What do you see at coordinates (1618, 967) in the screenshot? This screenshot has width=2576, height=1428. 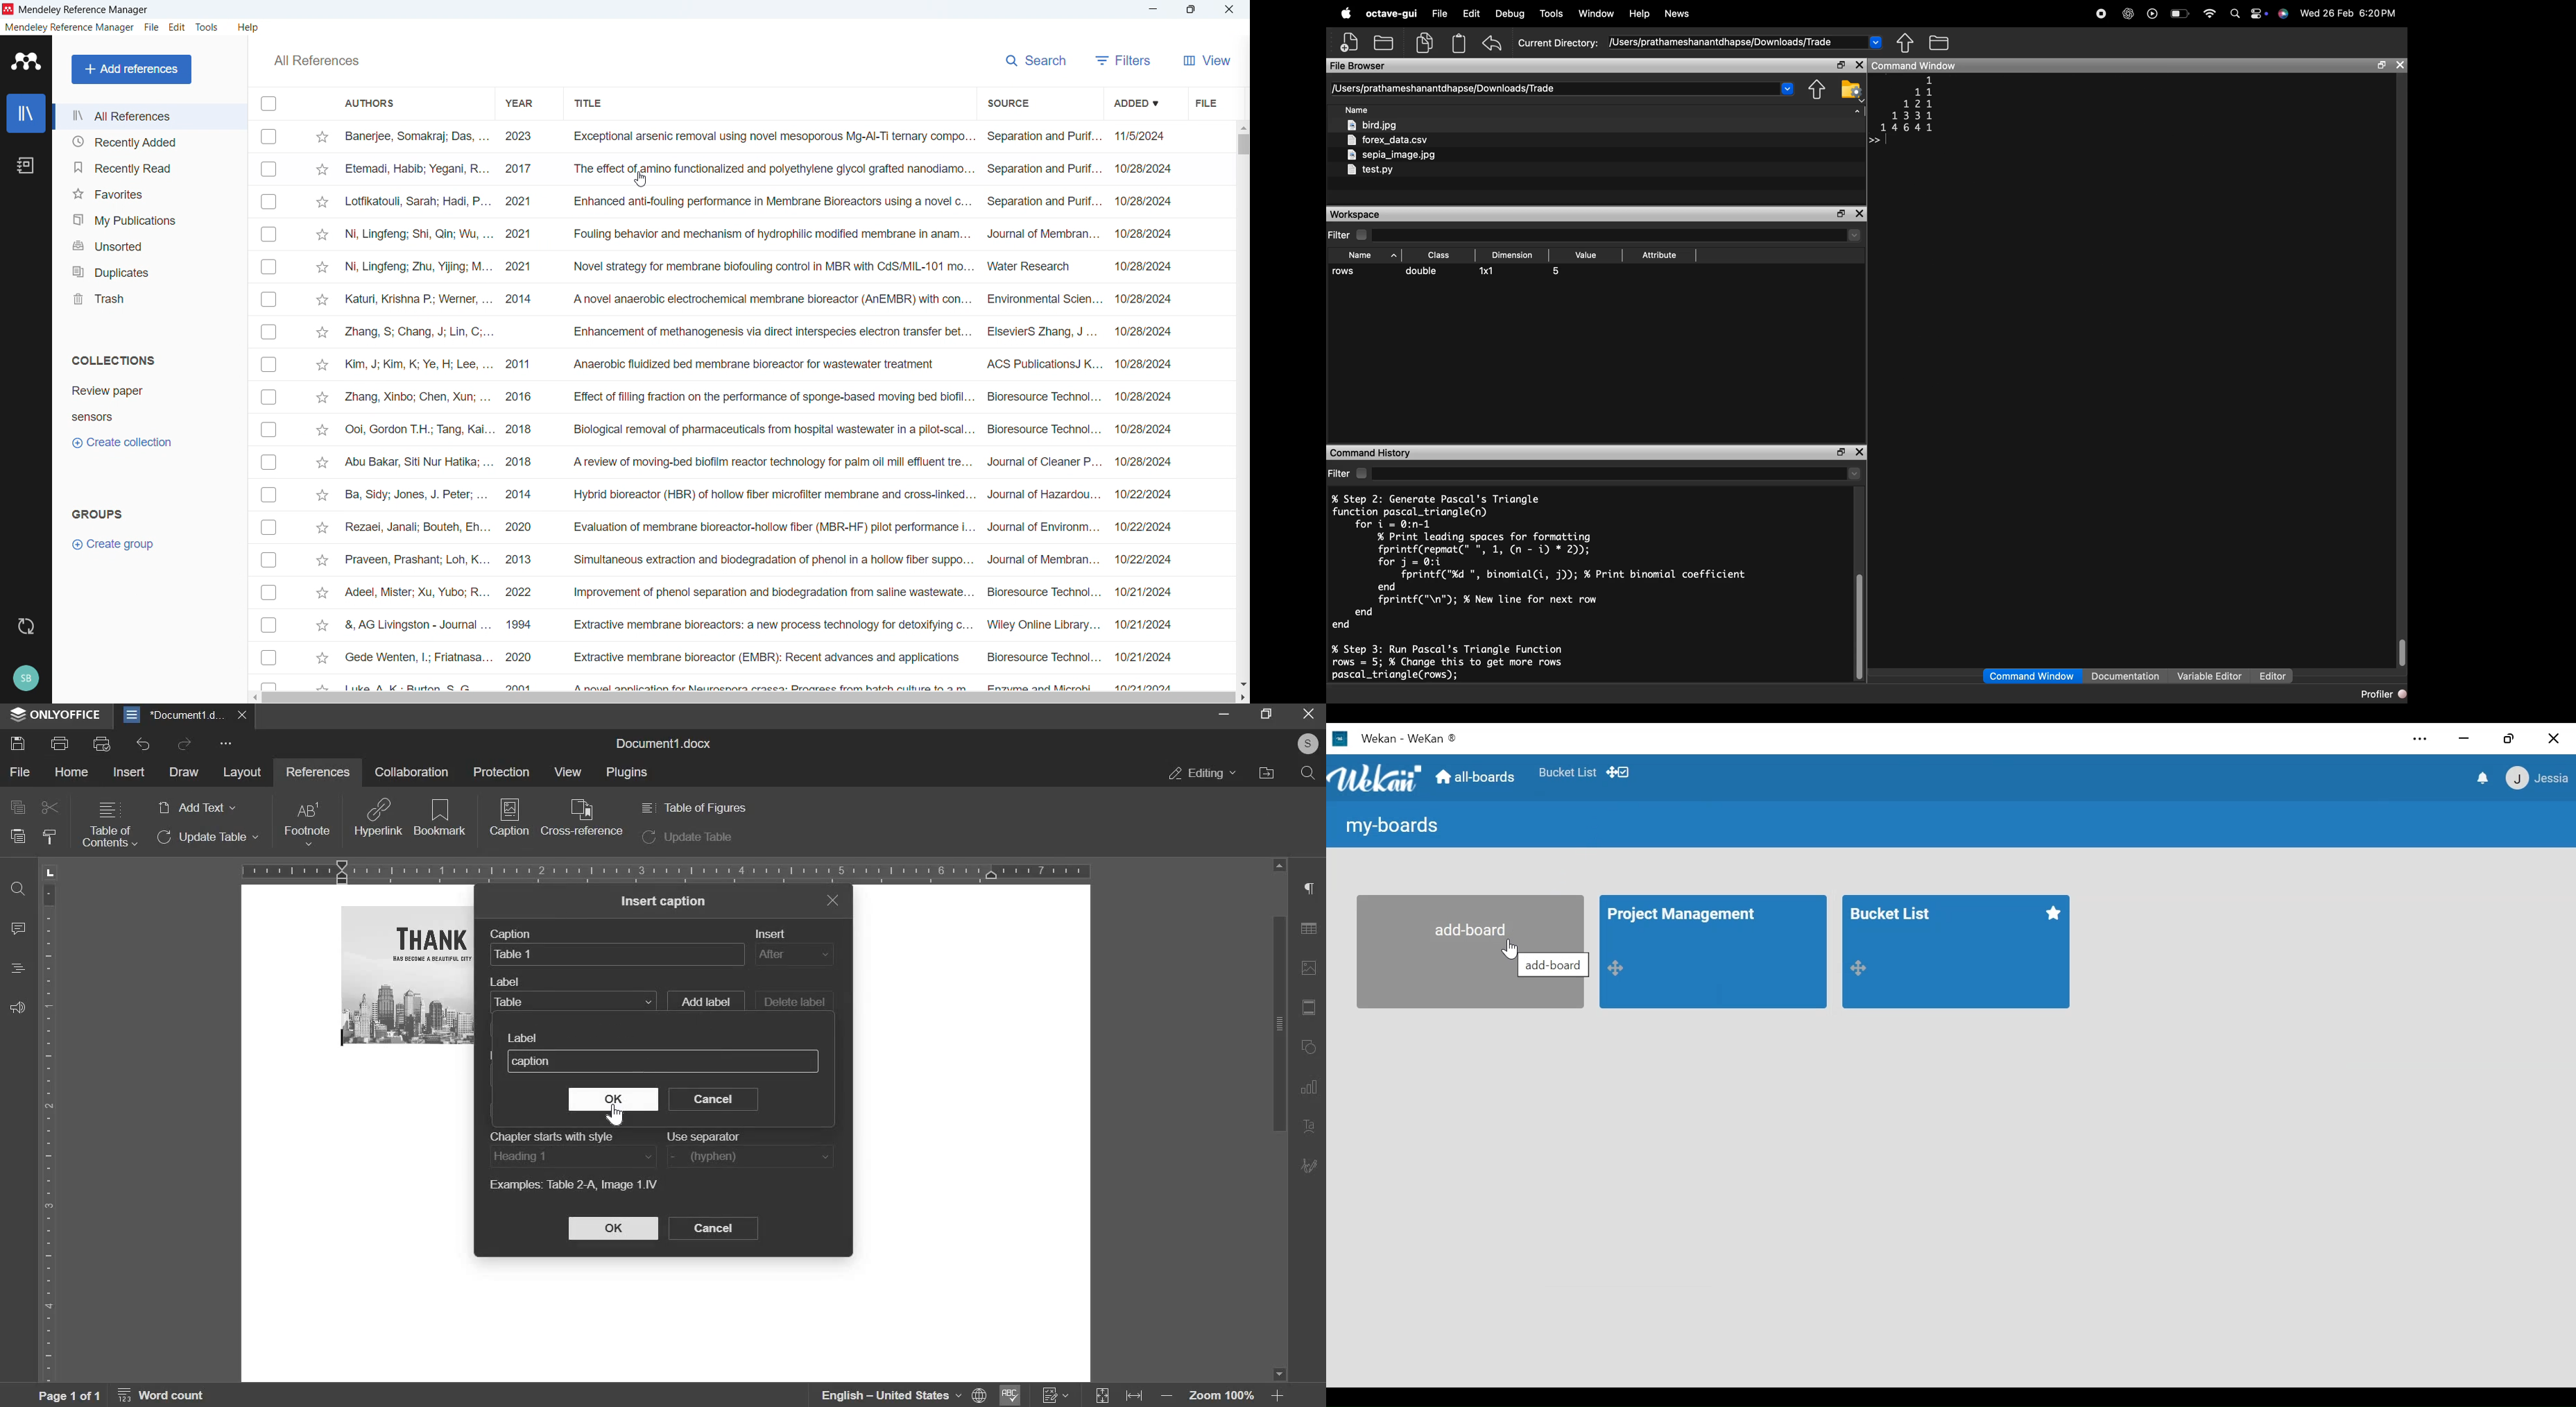 I see `Desktop drag handle` at bounding box center [1618, 967].